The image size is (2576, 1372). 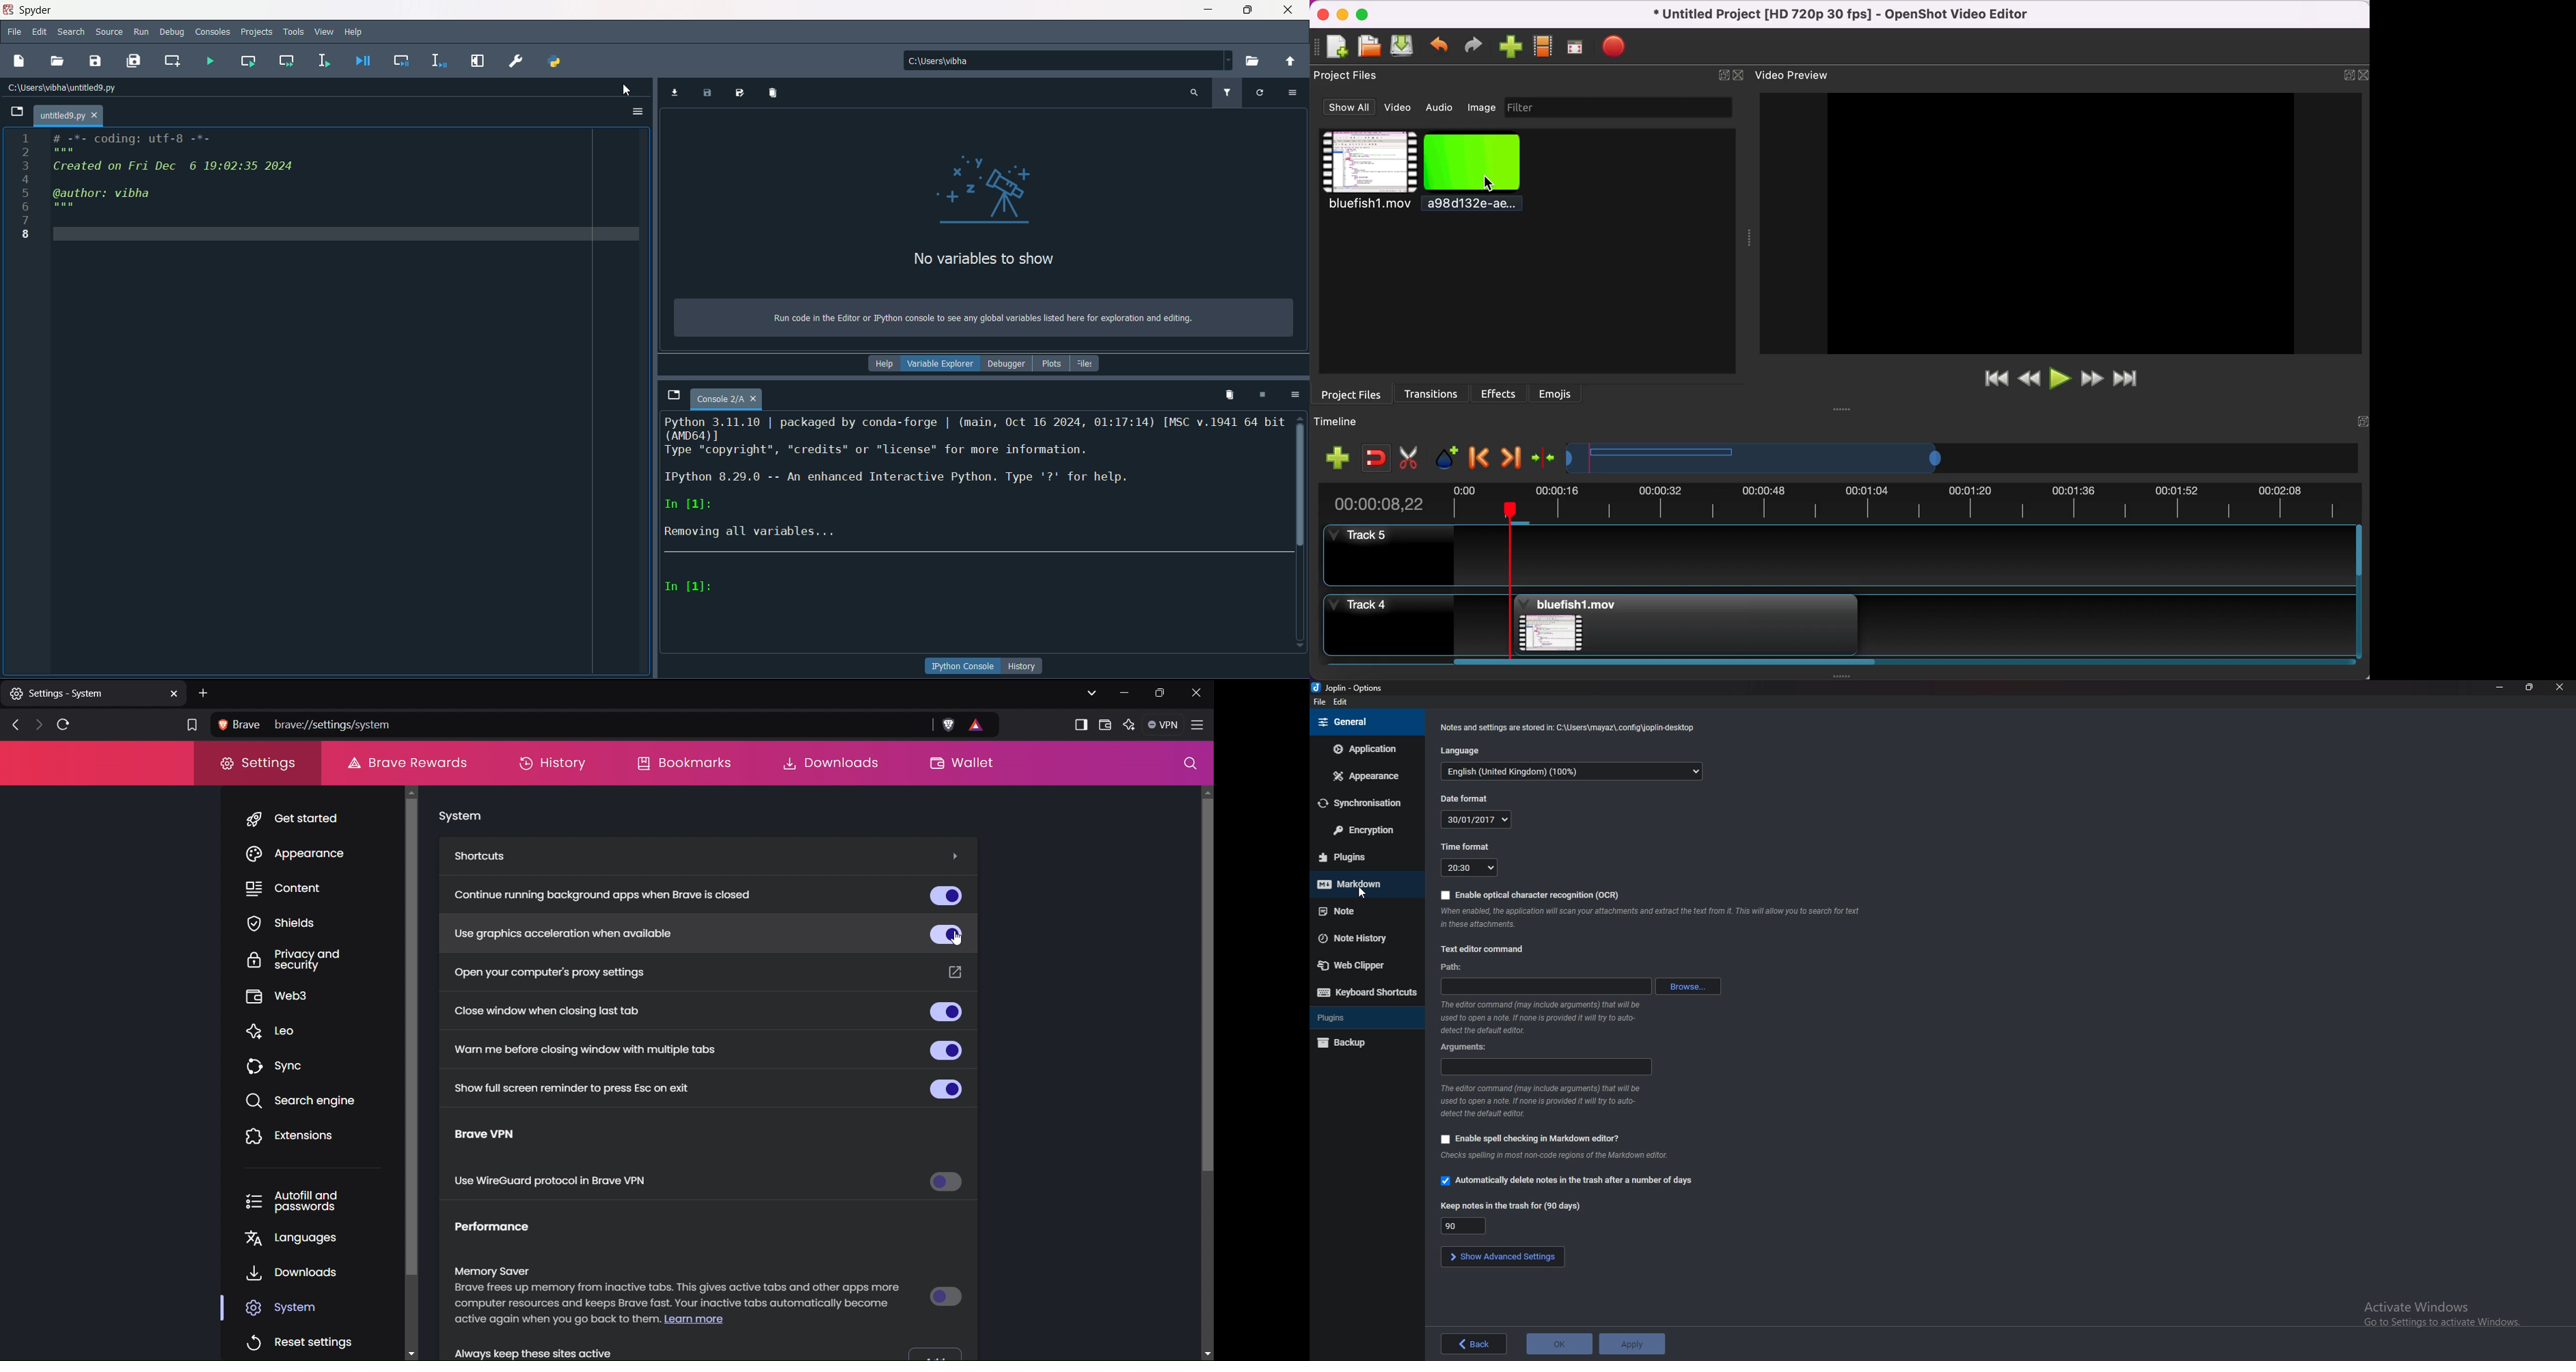 I want to click on name & logo, so click(x=29, y=10).